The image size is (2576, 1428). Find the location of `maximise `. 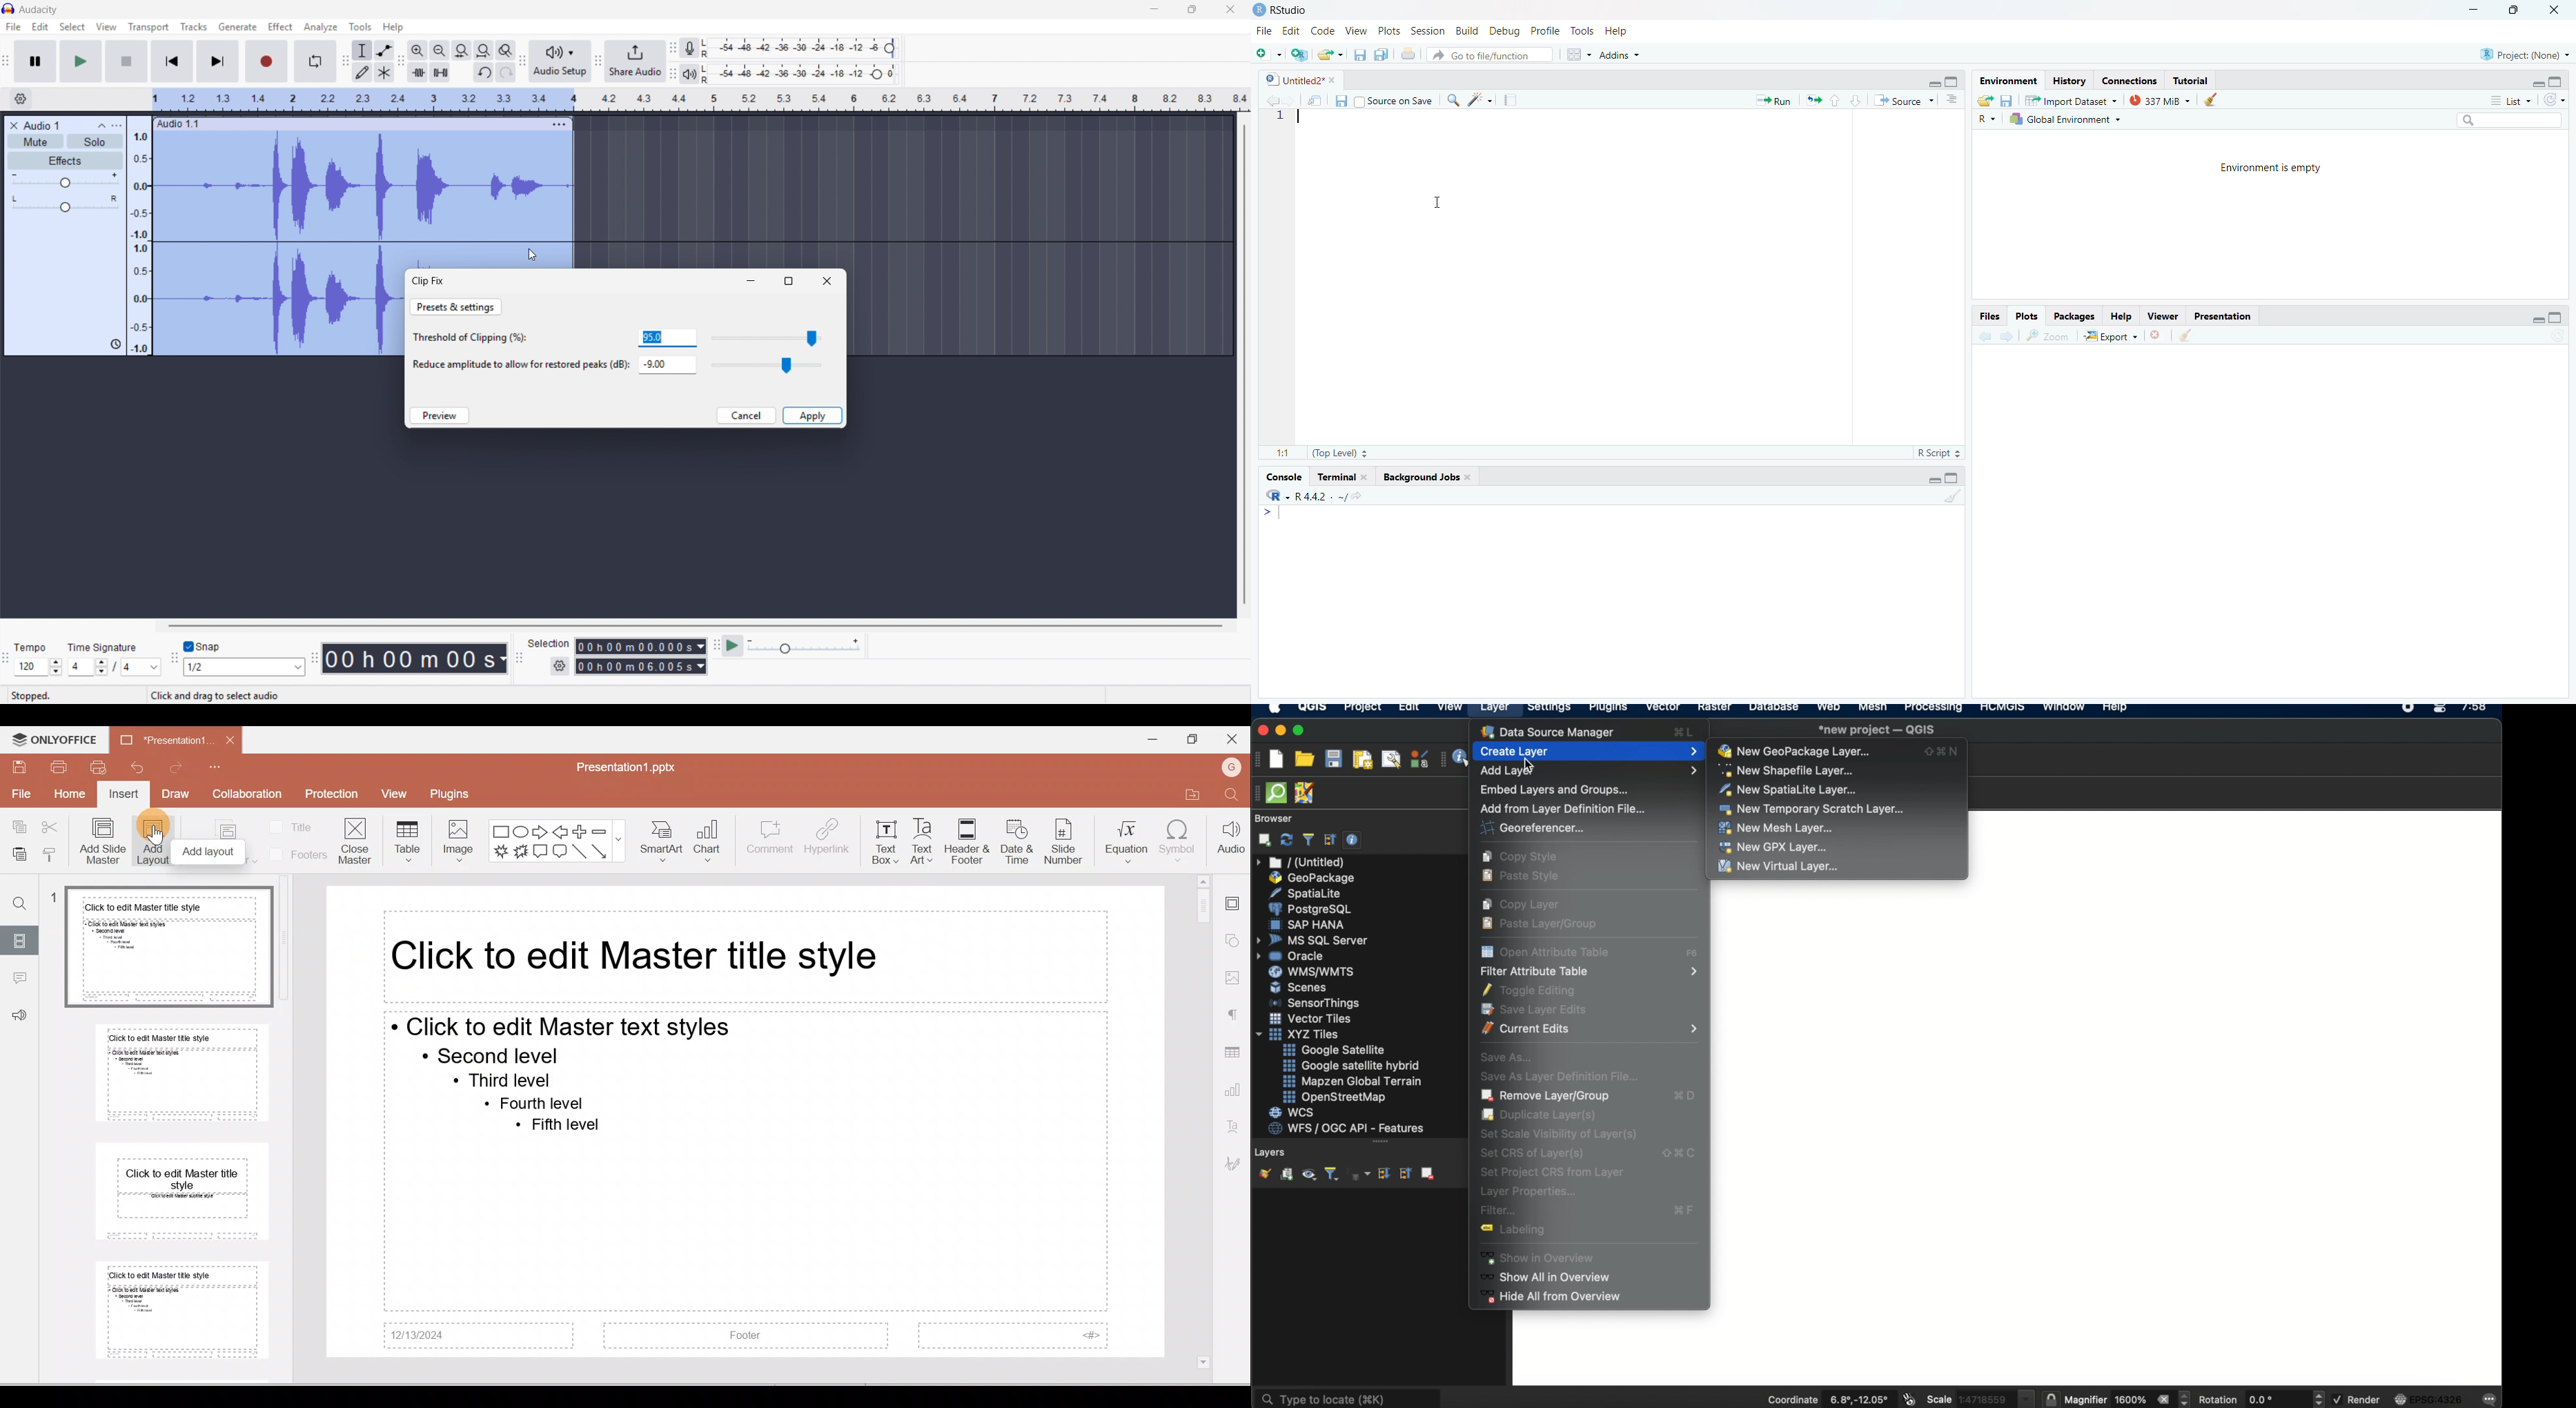

maximise  is located at coordinates (789, 281).